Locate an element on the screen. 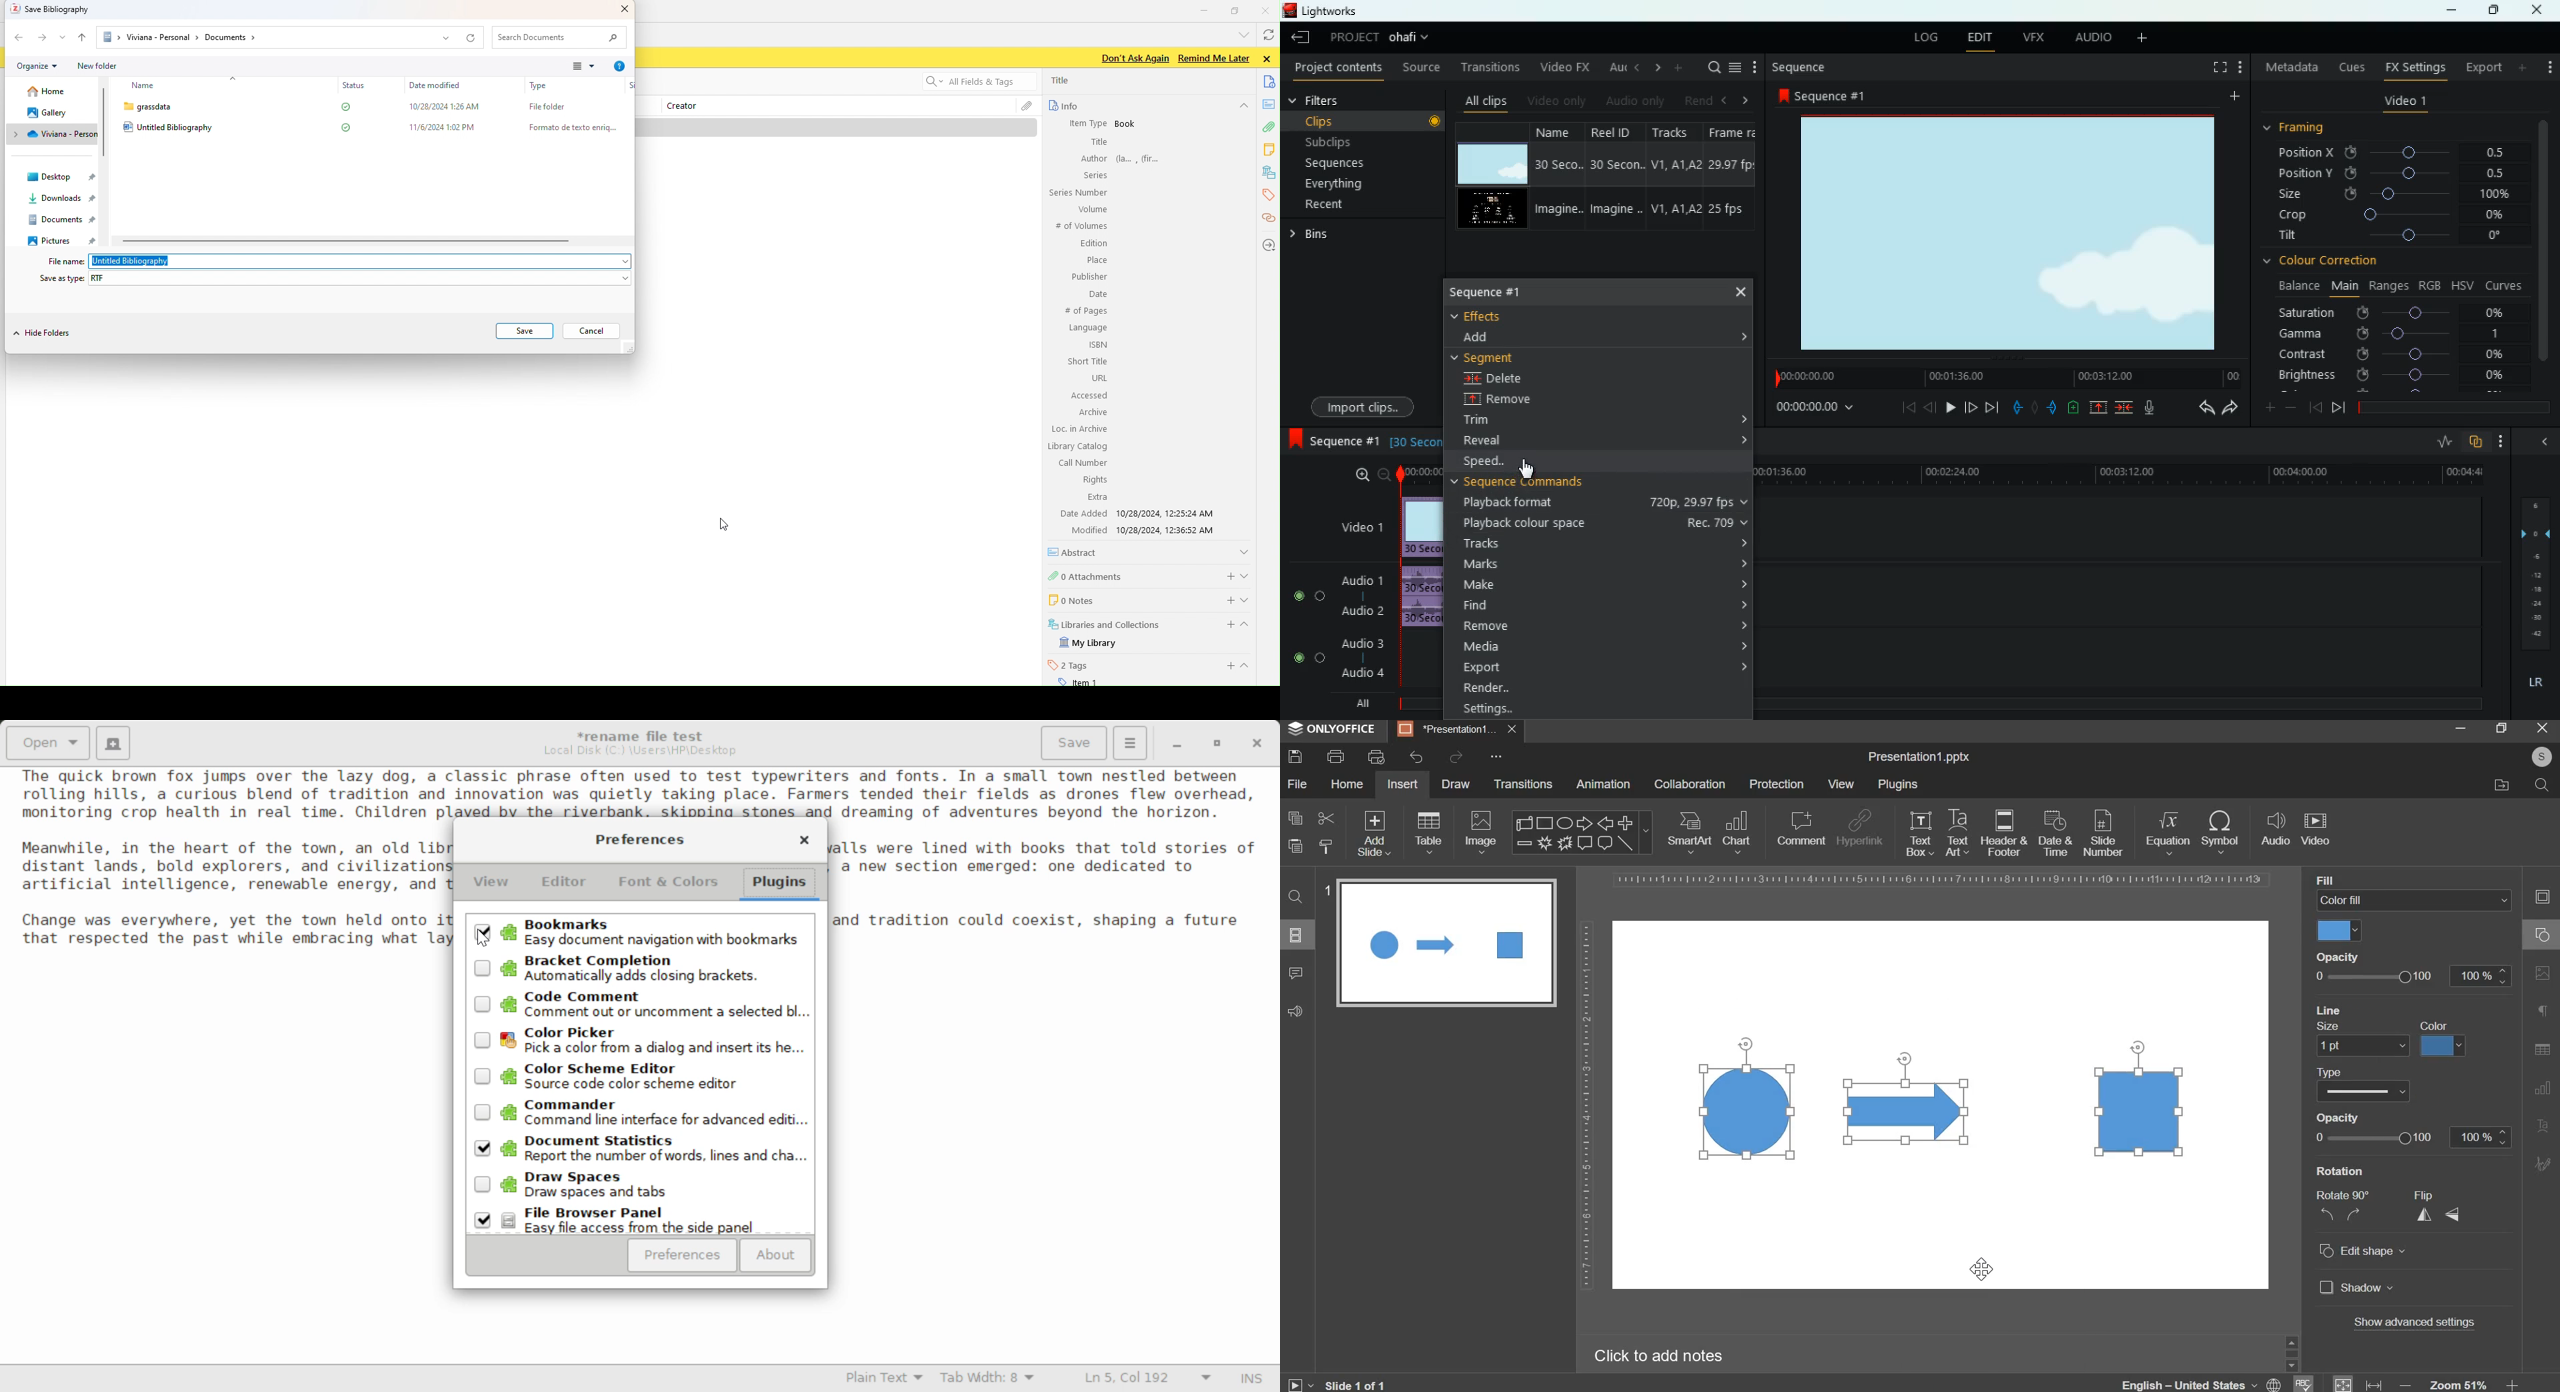 This screenshot has width=2576, height=1400. 0 Attachments is located at coordinates (1086, 575).